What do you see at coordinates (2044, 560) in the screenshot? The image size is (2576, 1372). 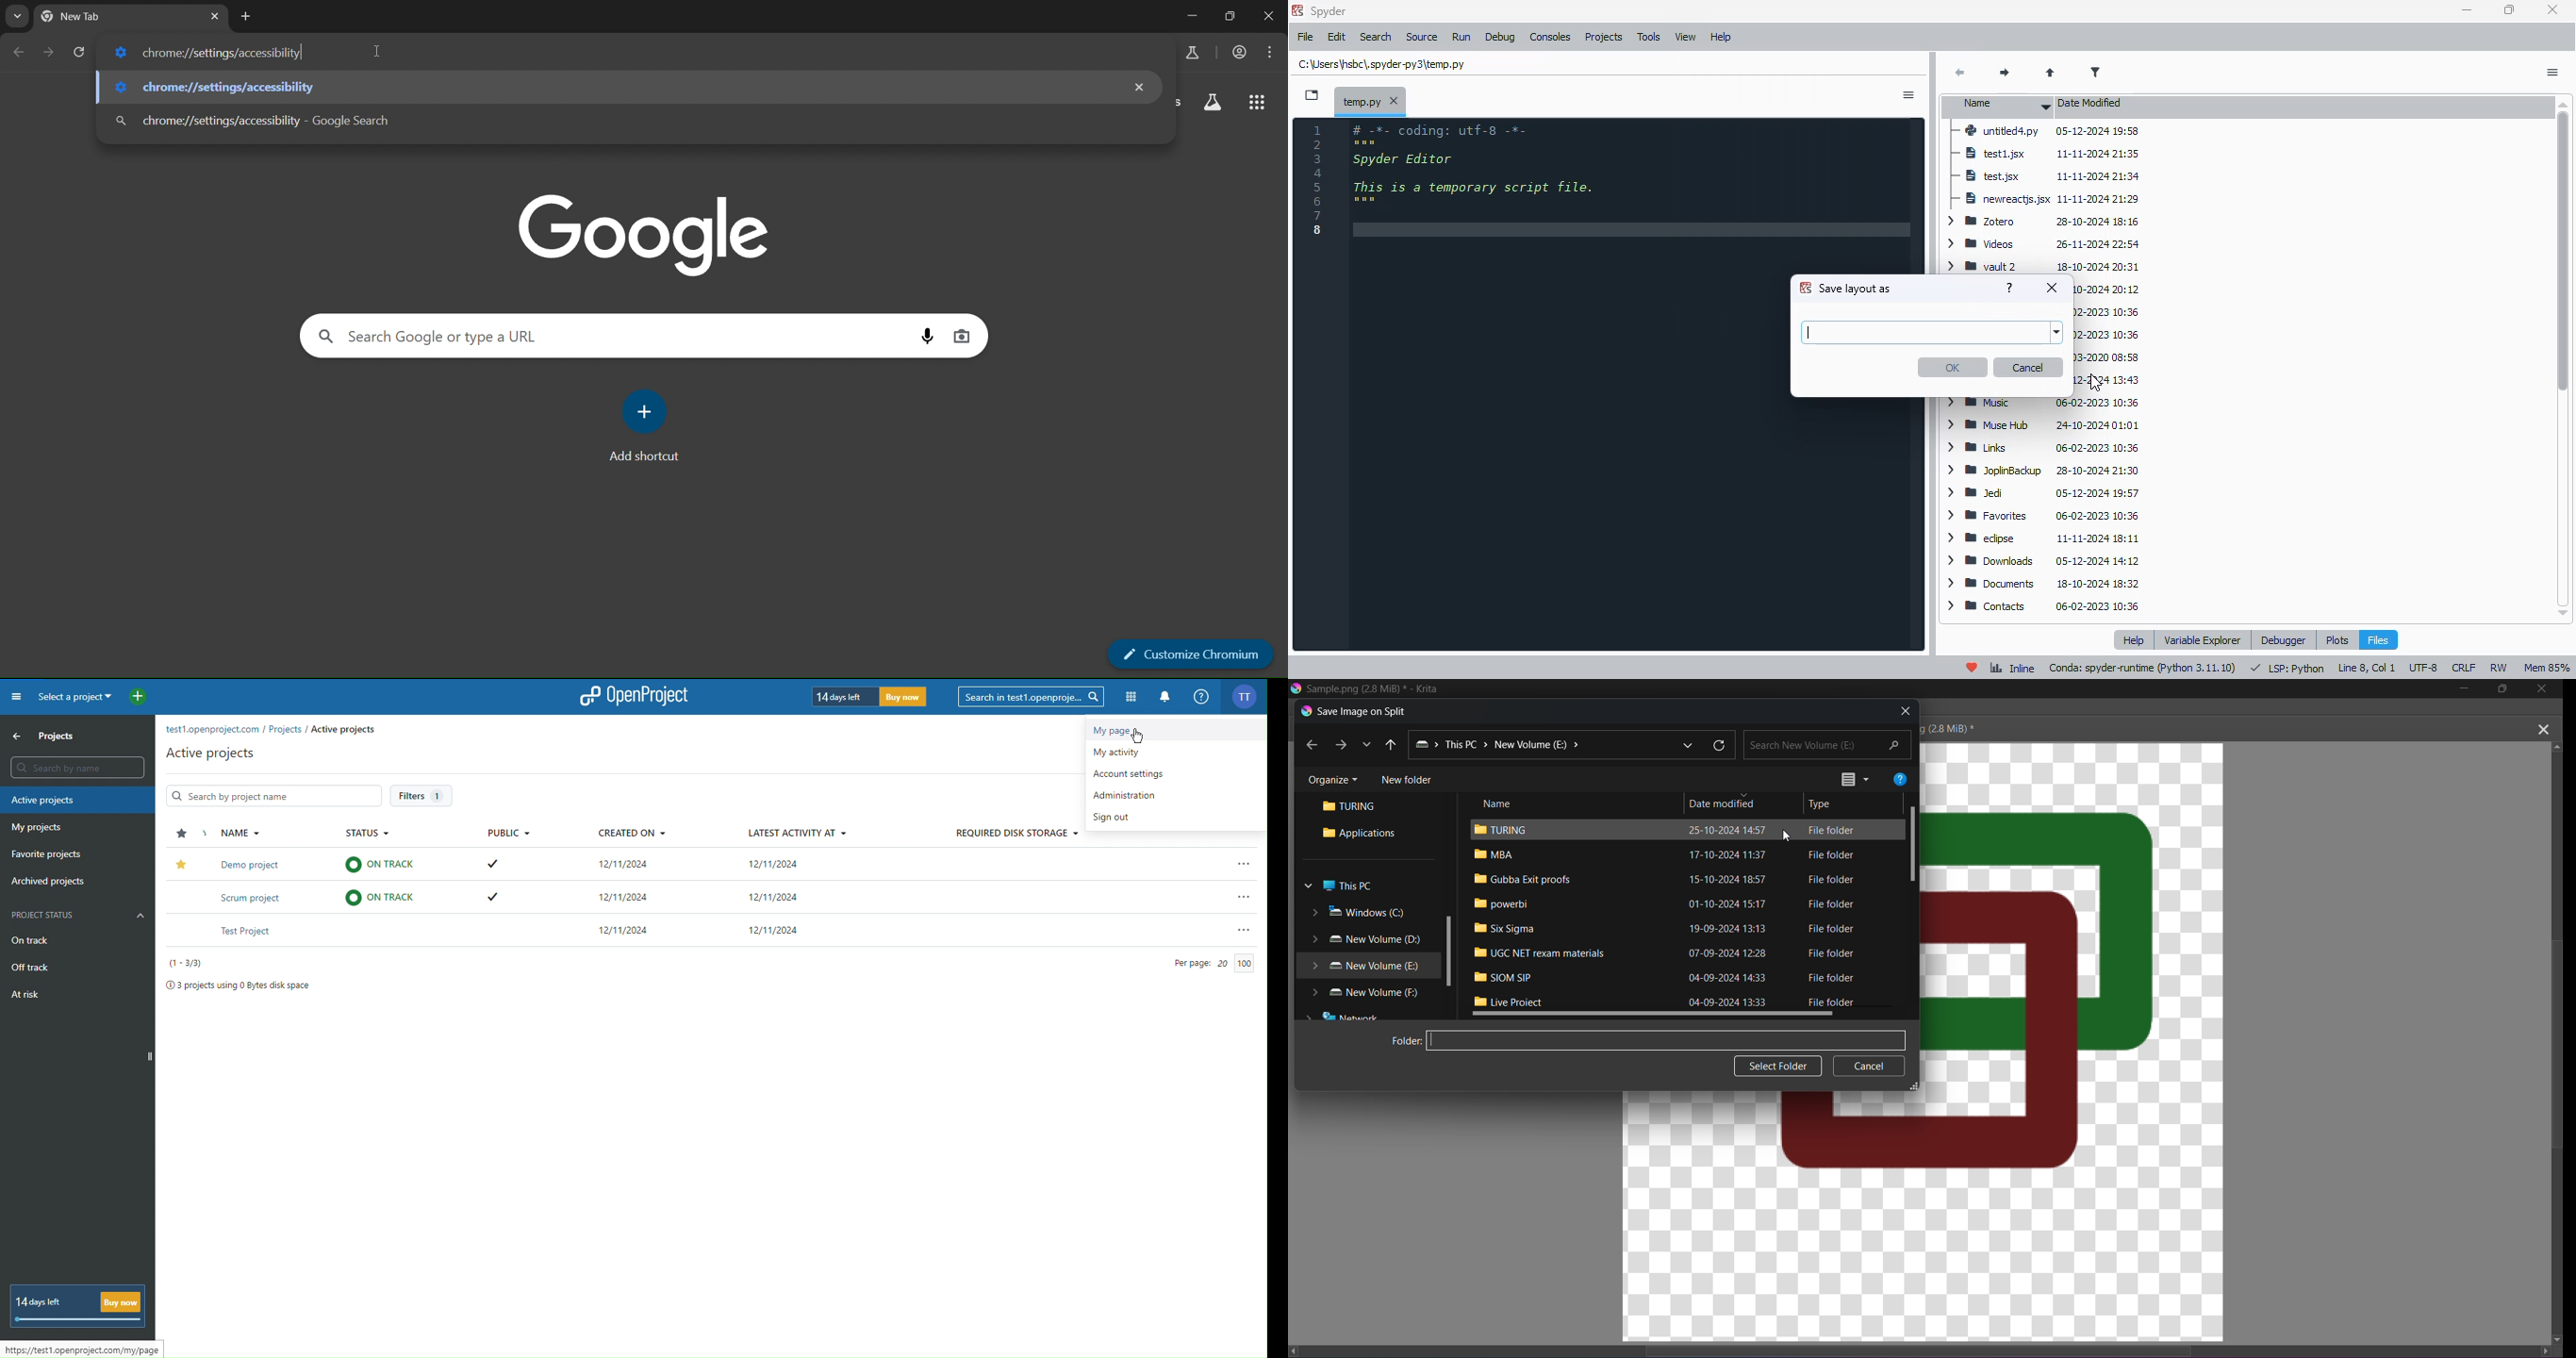 I see `downloads` at bounding box center [2044, 560].